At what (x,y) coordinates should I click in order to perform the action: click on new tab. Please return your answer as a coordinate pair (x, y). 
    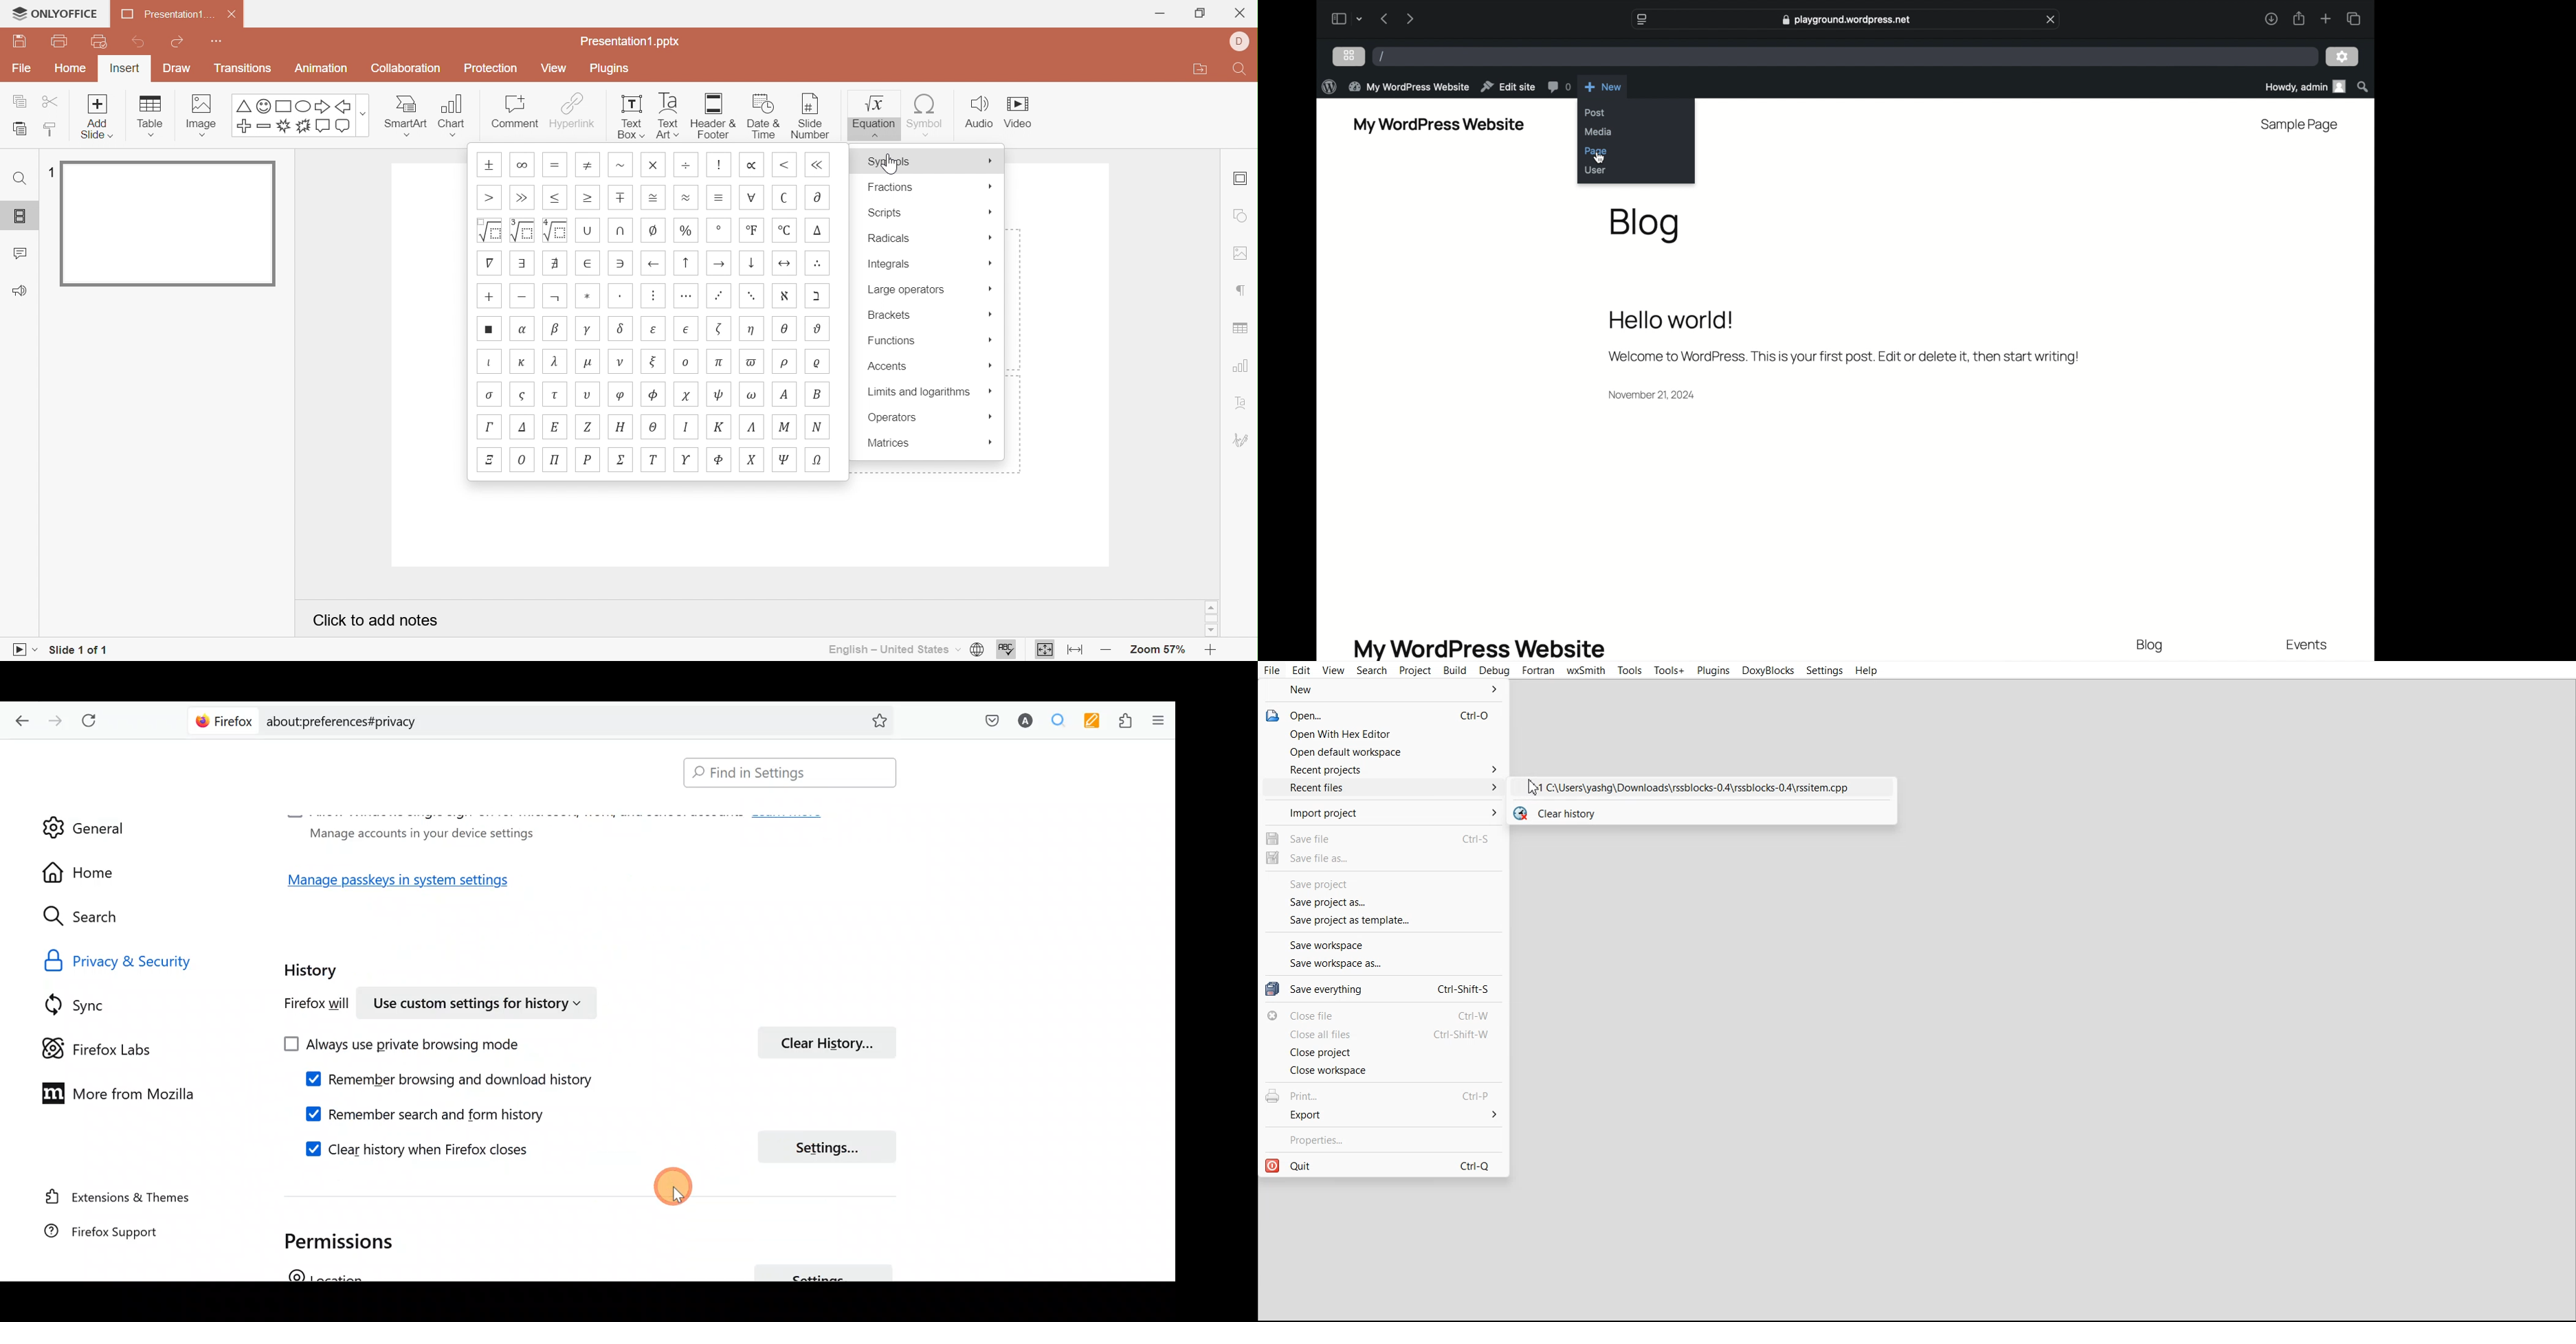
    Looking at the image, I should click on (2326, 18).